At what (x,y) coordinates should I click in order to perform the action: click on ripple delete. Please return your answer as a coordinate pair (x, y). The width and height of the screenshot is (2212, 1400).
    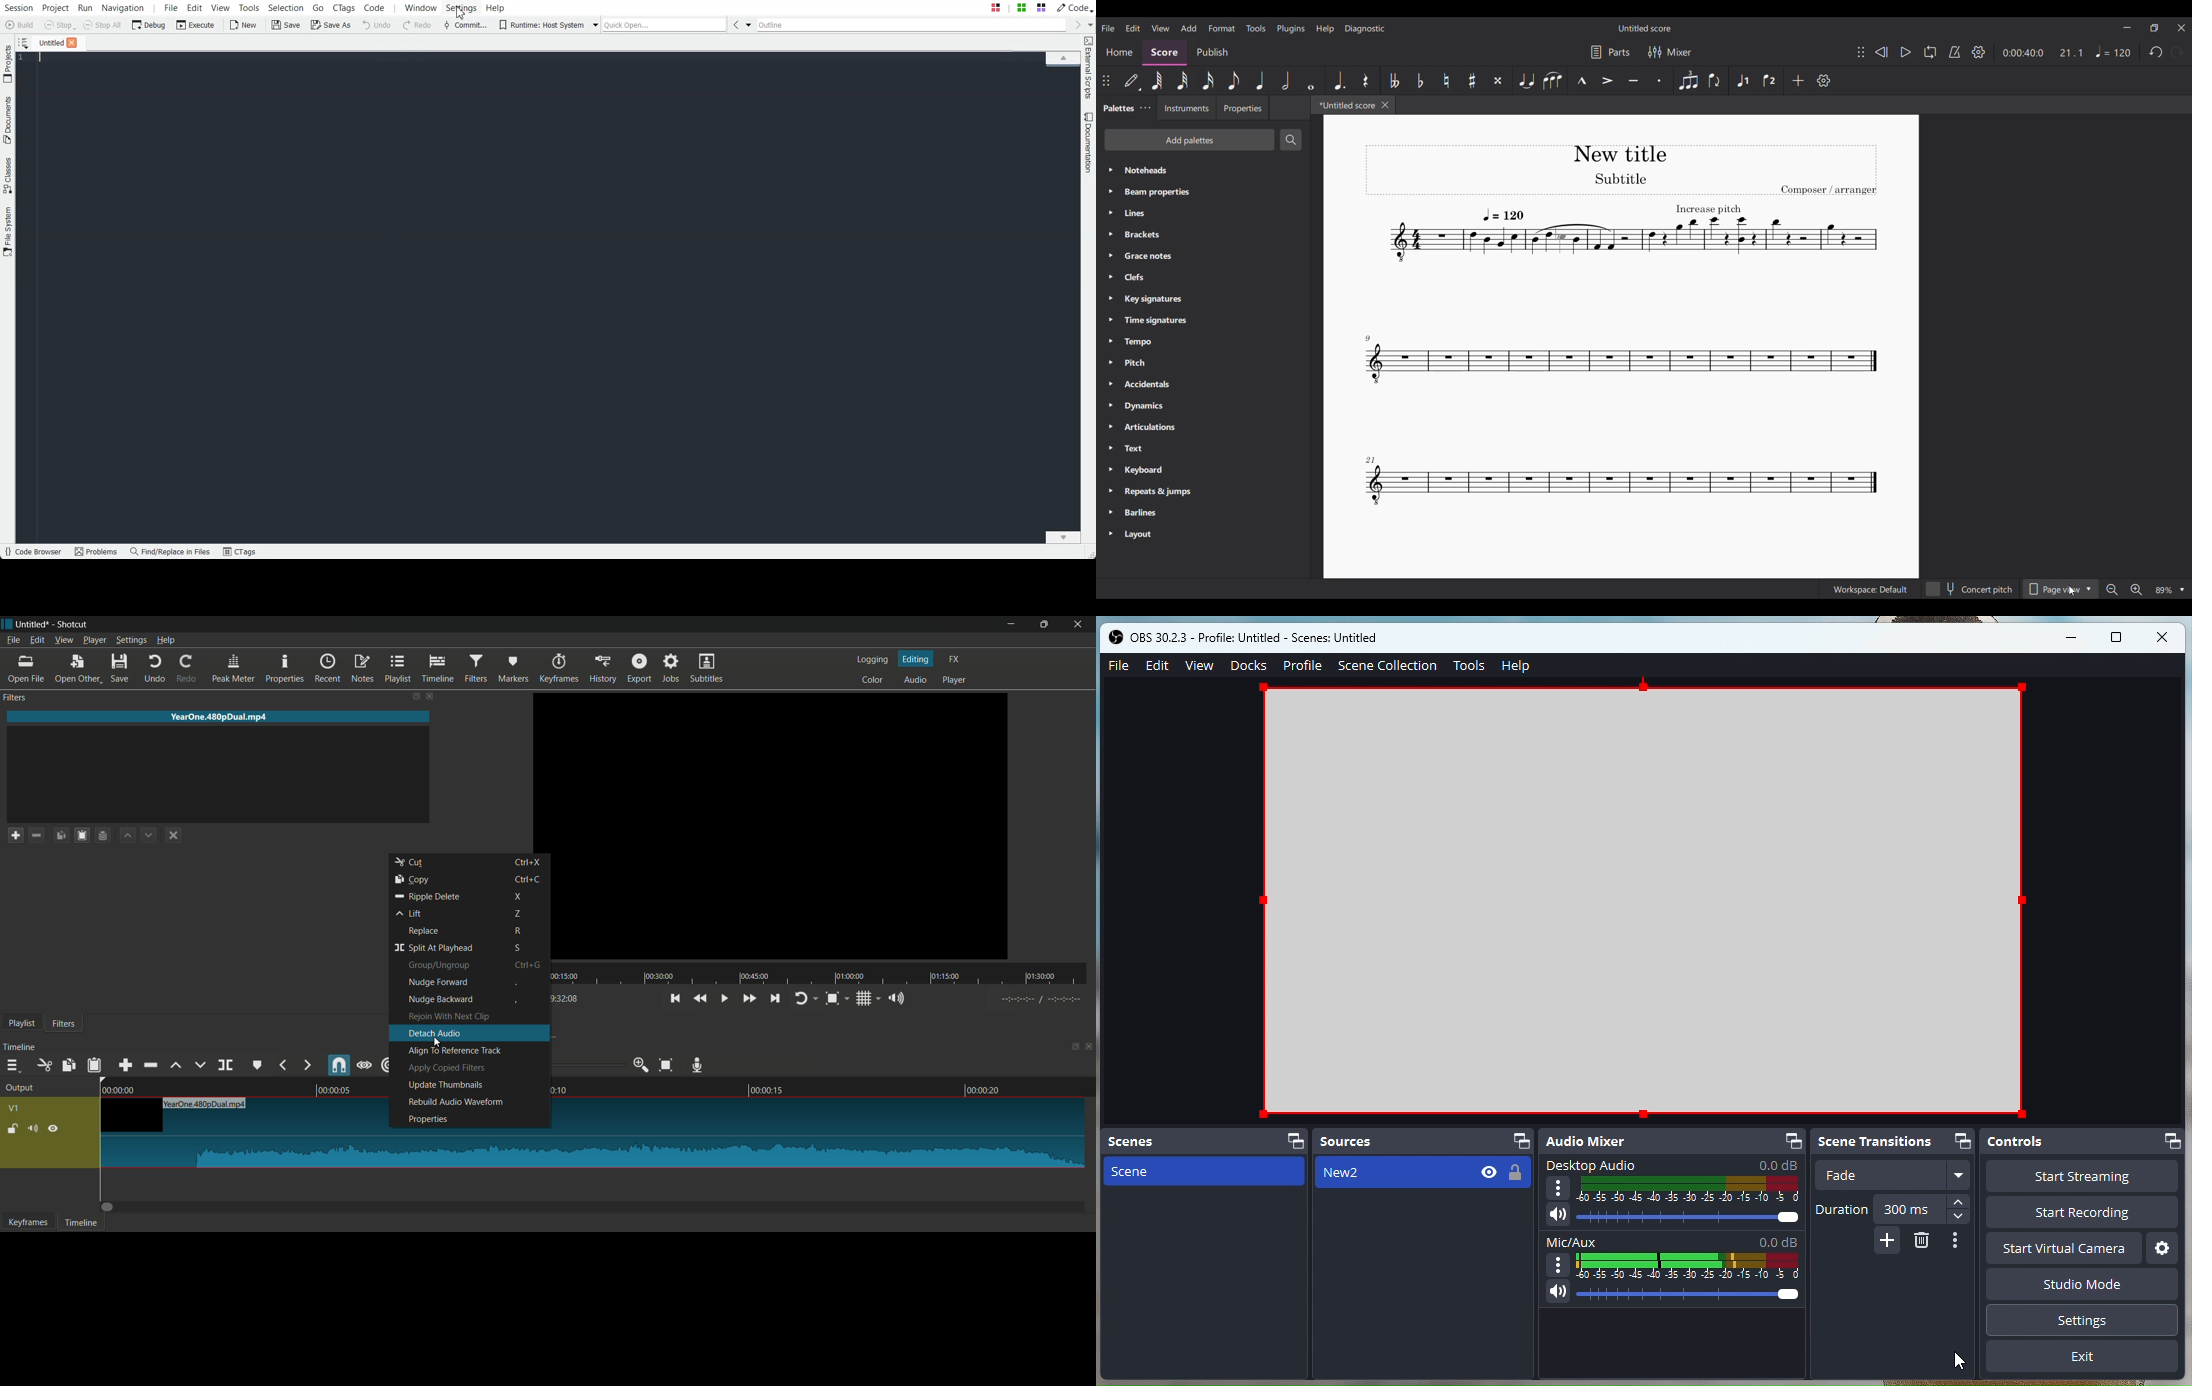
    Looking at the image, I should click on (150, 1066).